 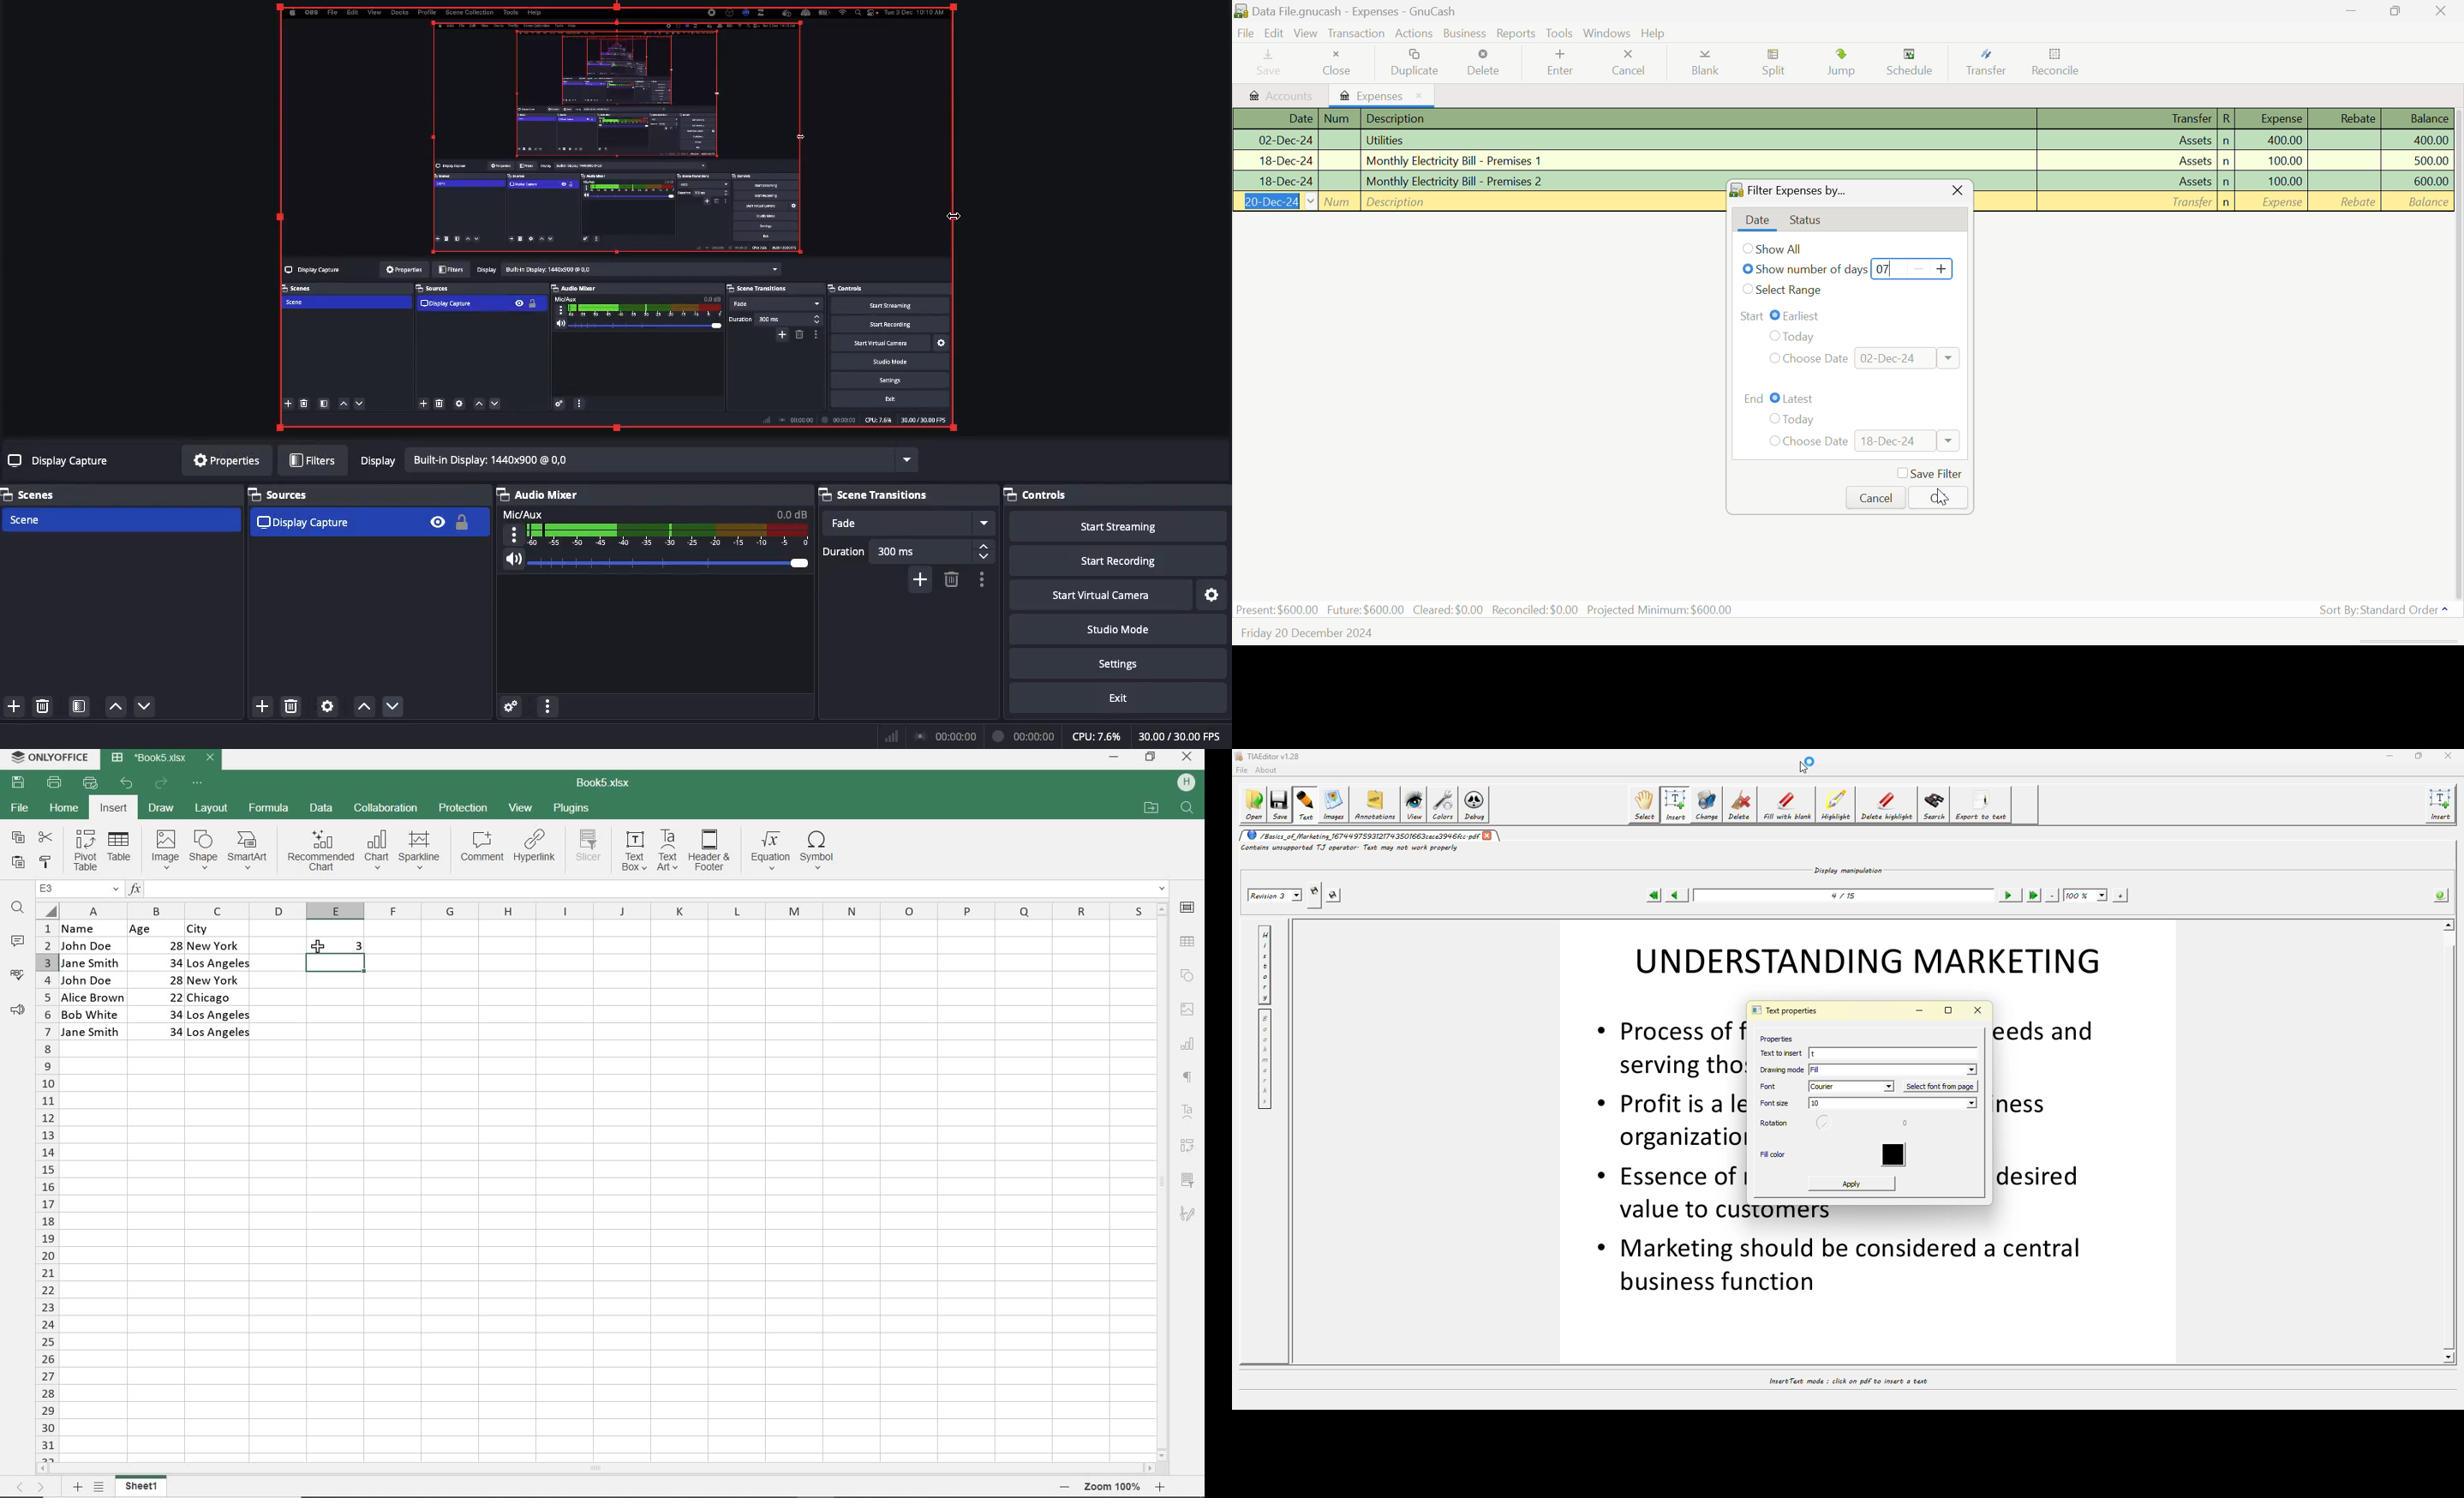 What do you see at coordinates (482, 849) in the screenshot?
I see `COMMENT` at bounding box center [482, 849].